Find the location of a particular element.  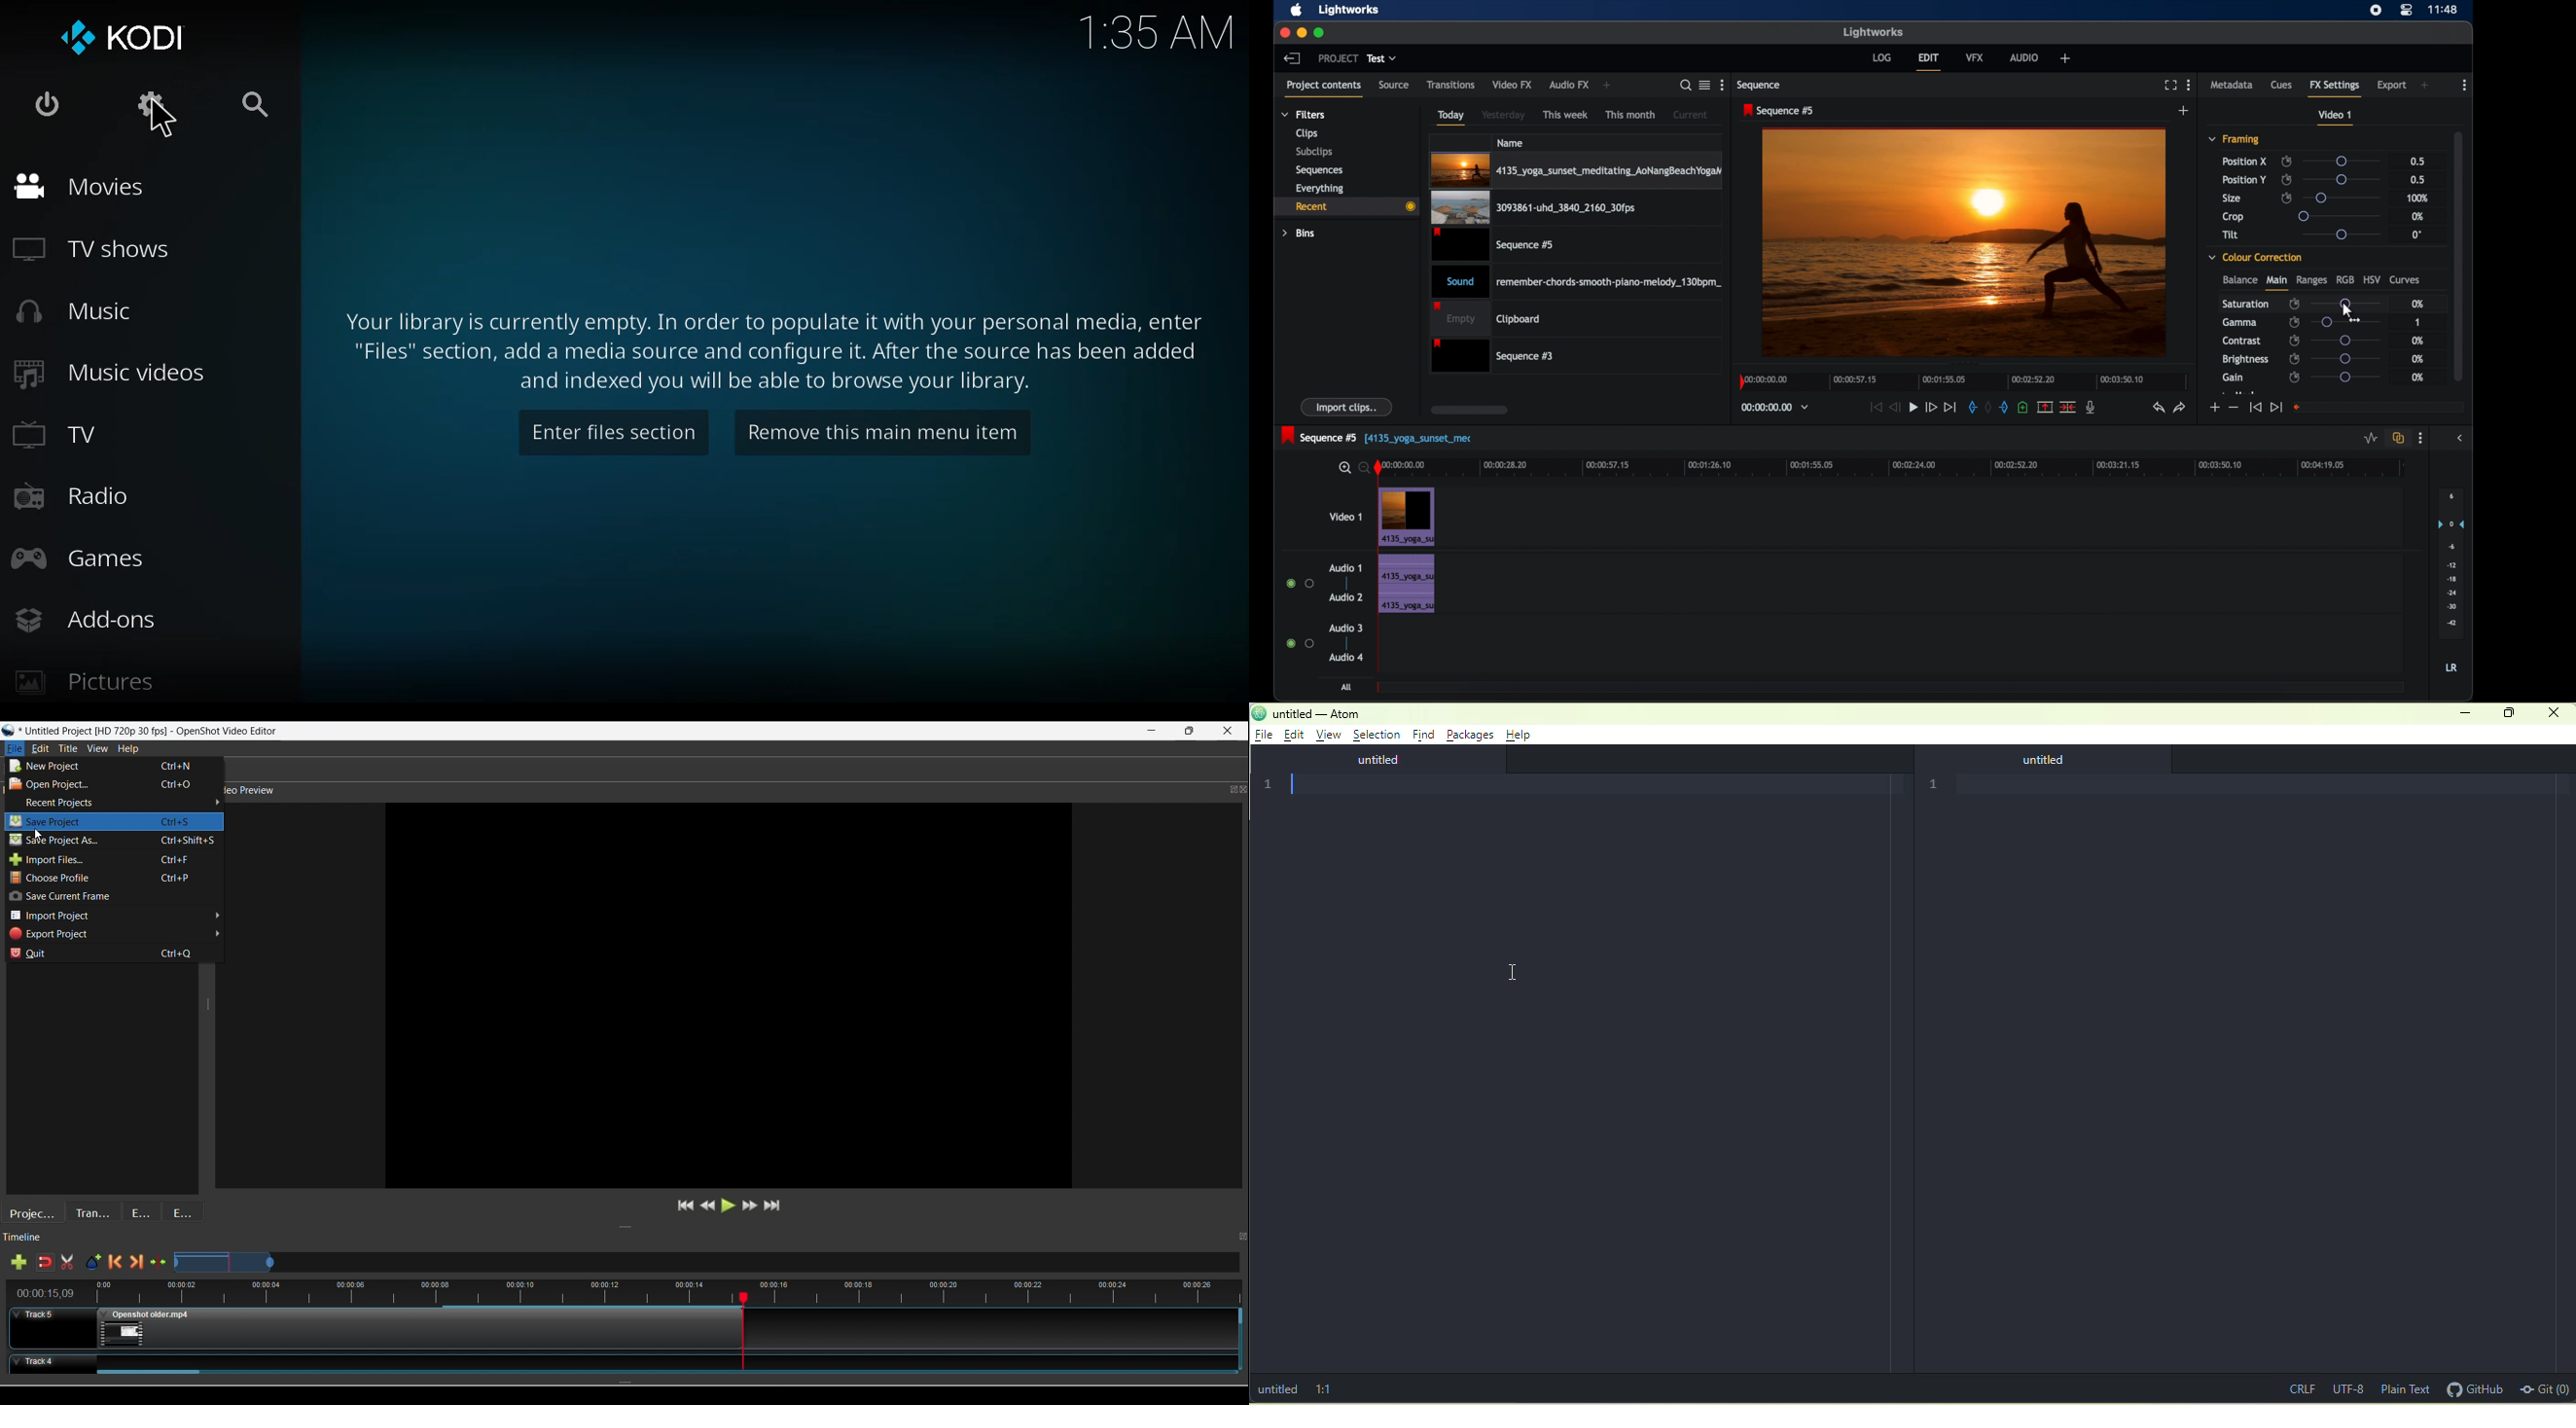

time is located at coordinates (2444, 8).